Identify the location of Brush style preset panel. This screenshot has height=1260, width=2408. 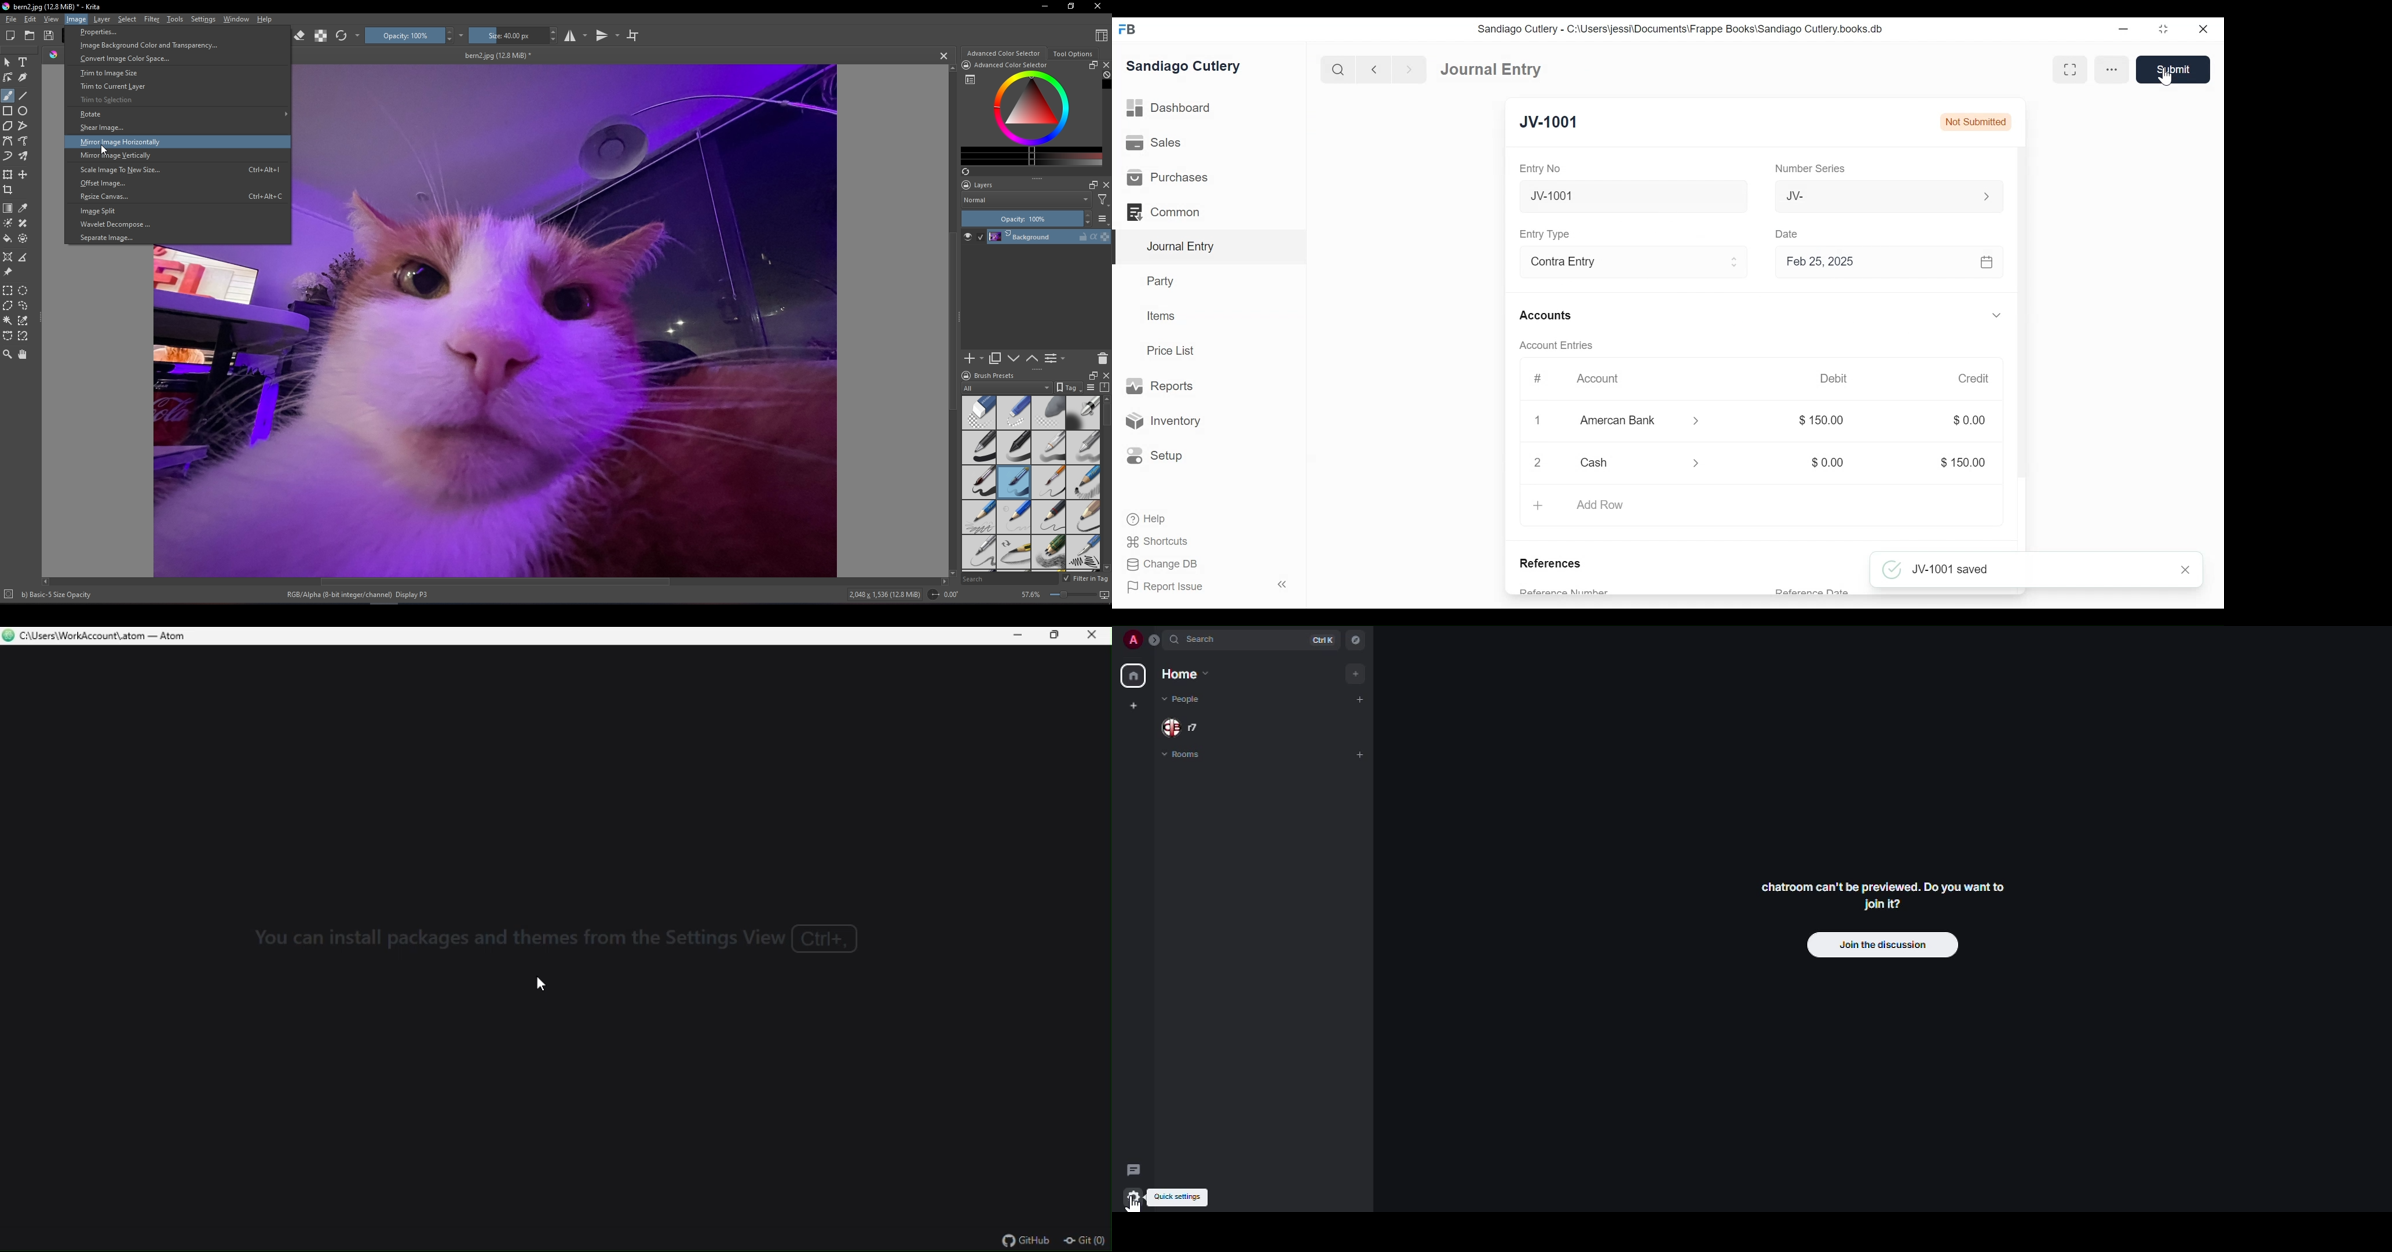
(1033, 484).